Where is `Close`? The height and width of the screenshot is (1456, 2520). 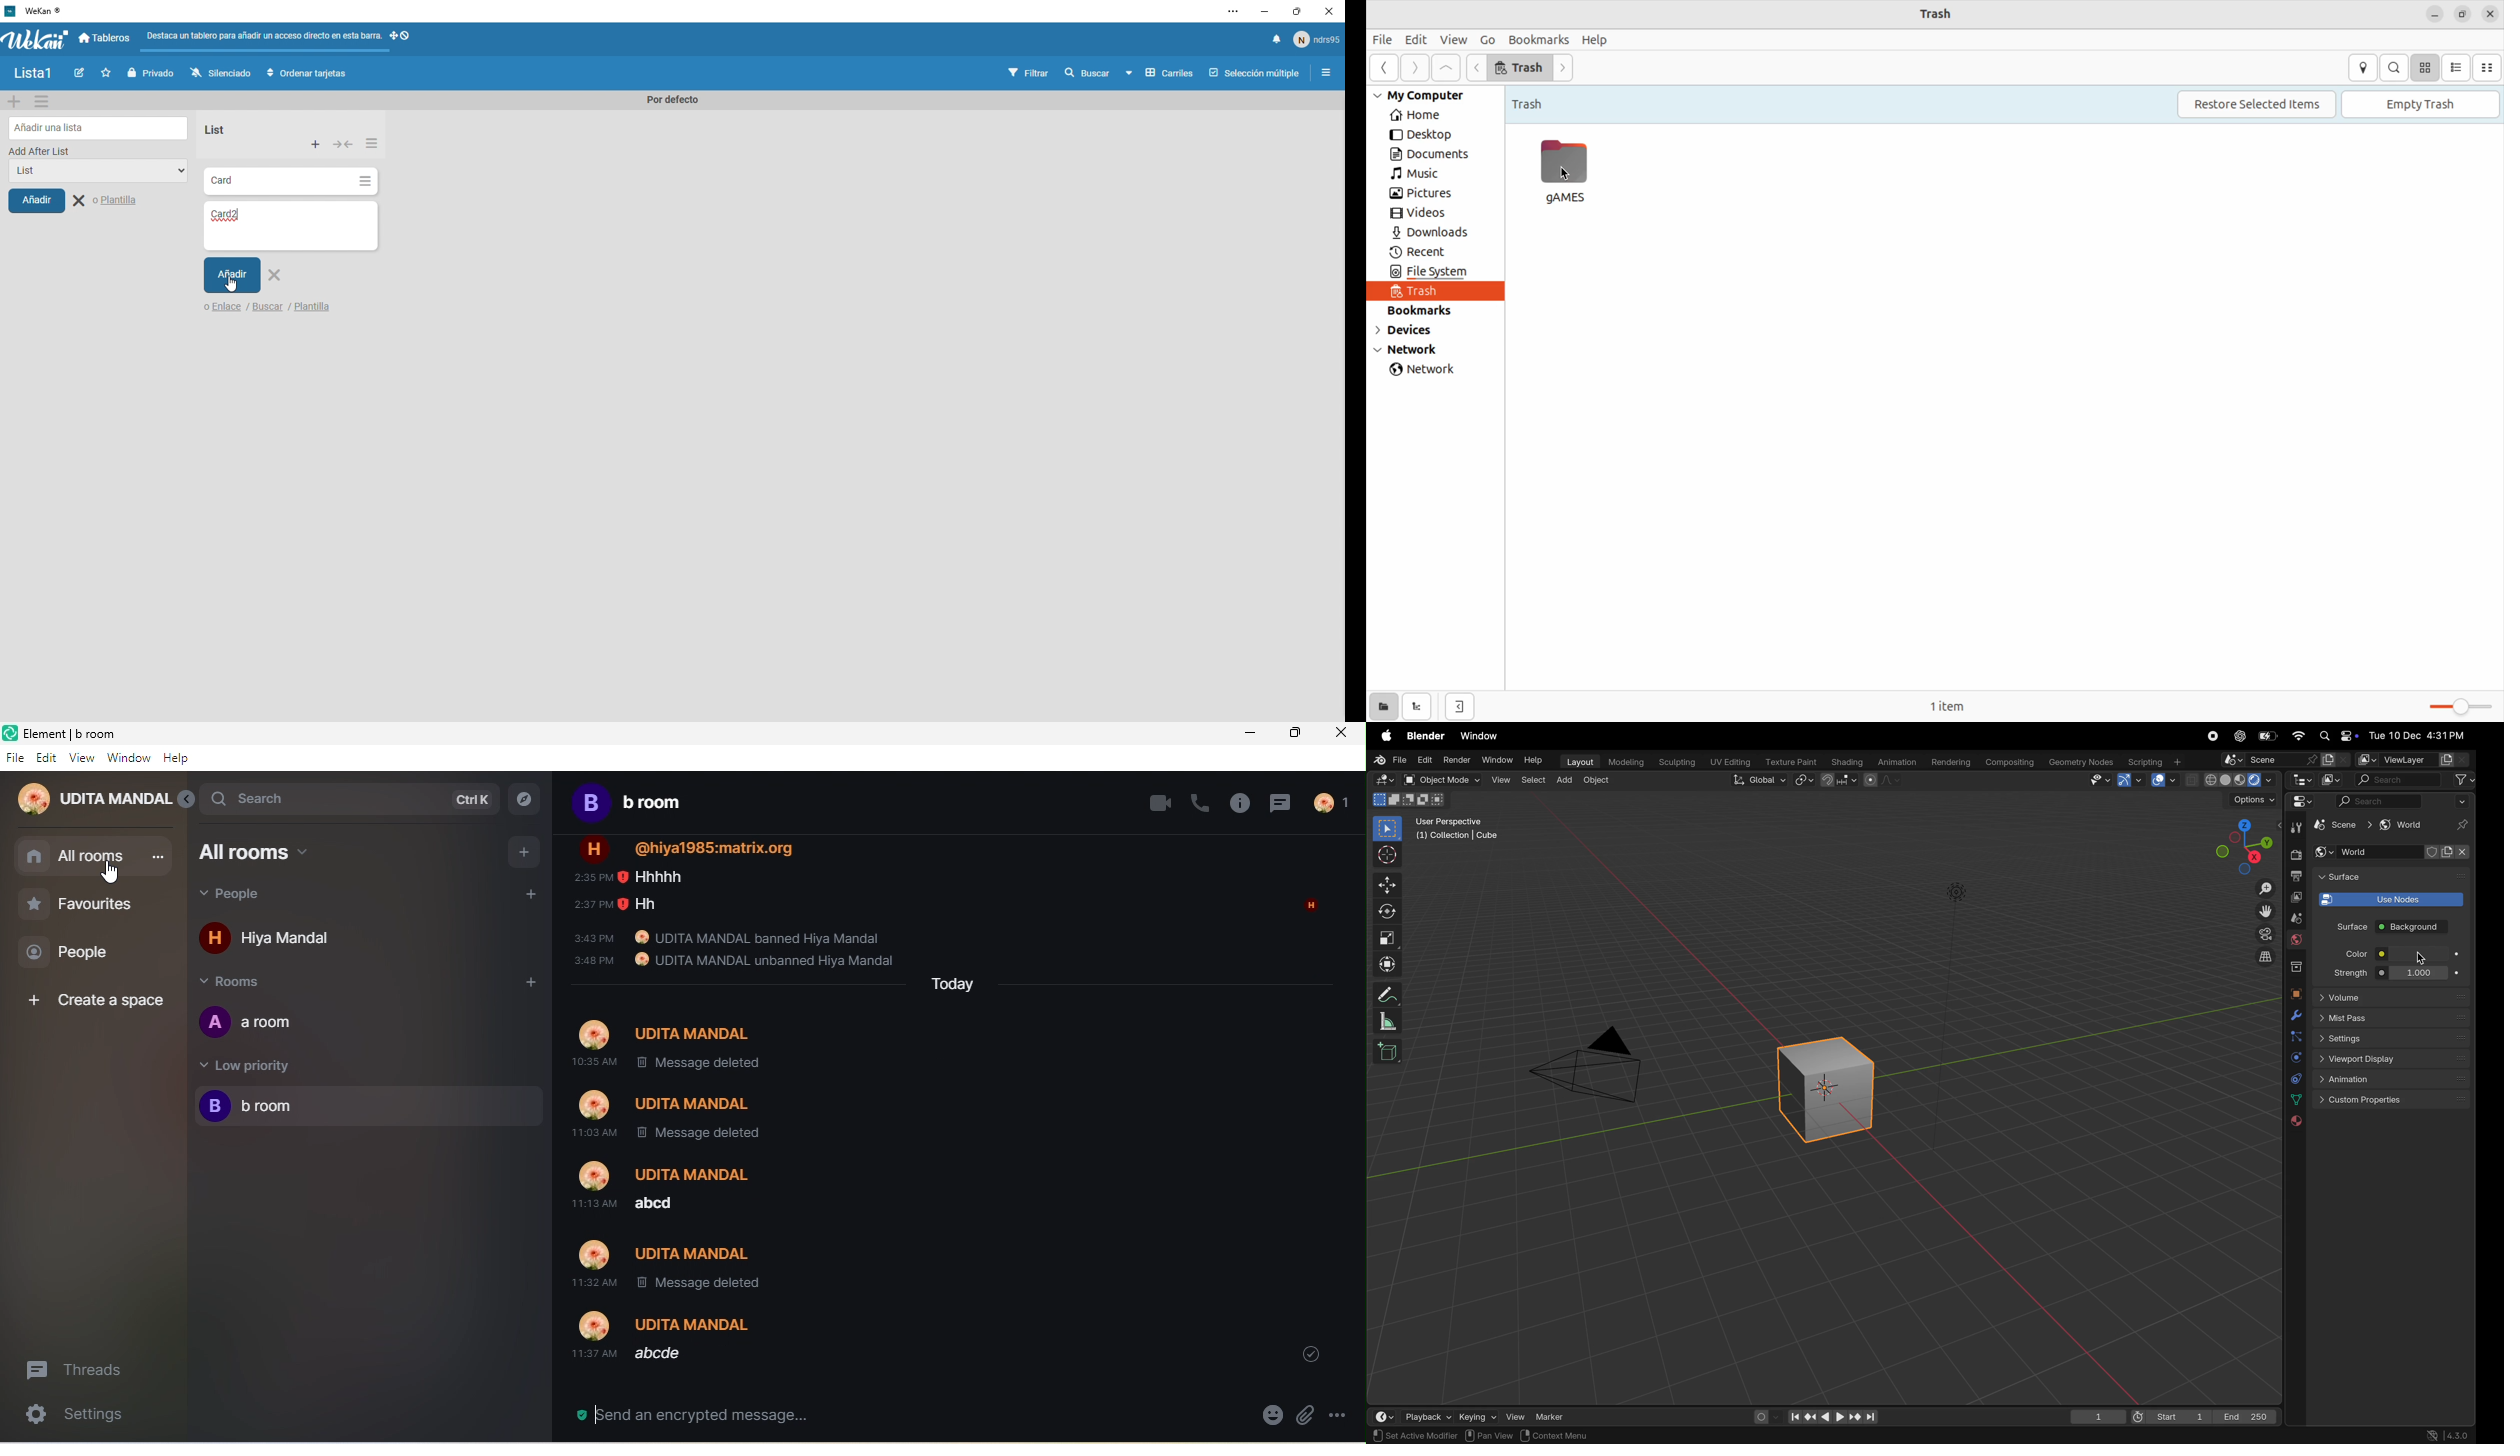 Close is located at coordinates (108, 201).